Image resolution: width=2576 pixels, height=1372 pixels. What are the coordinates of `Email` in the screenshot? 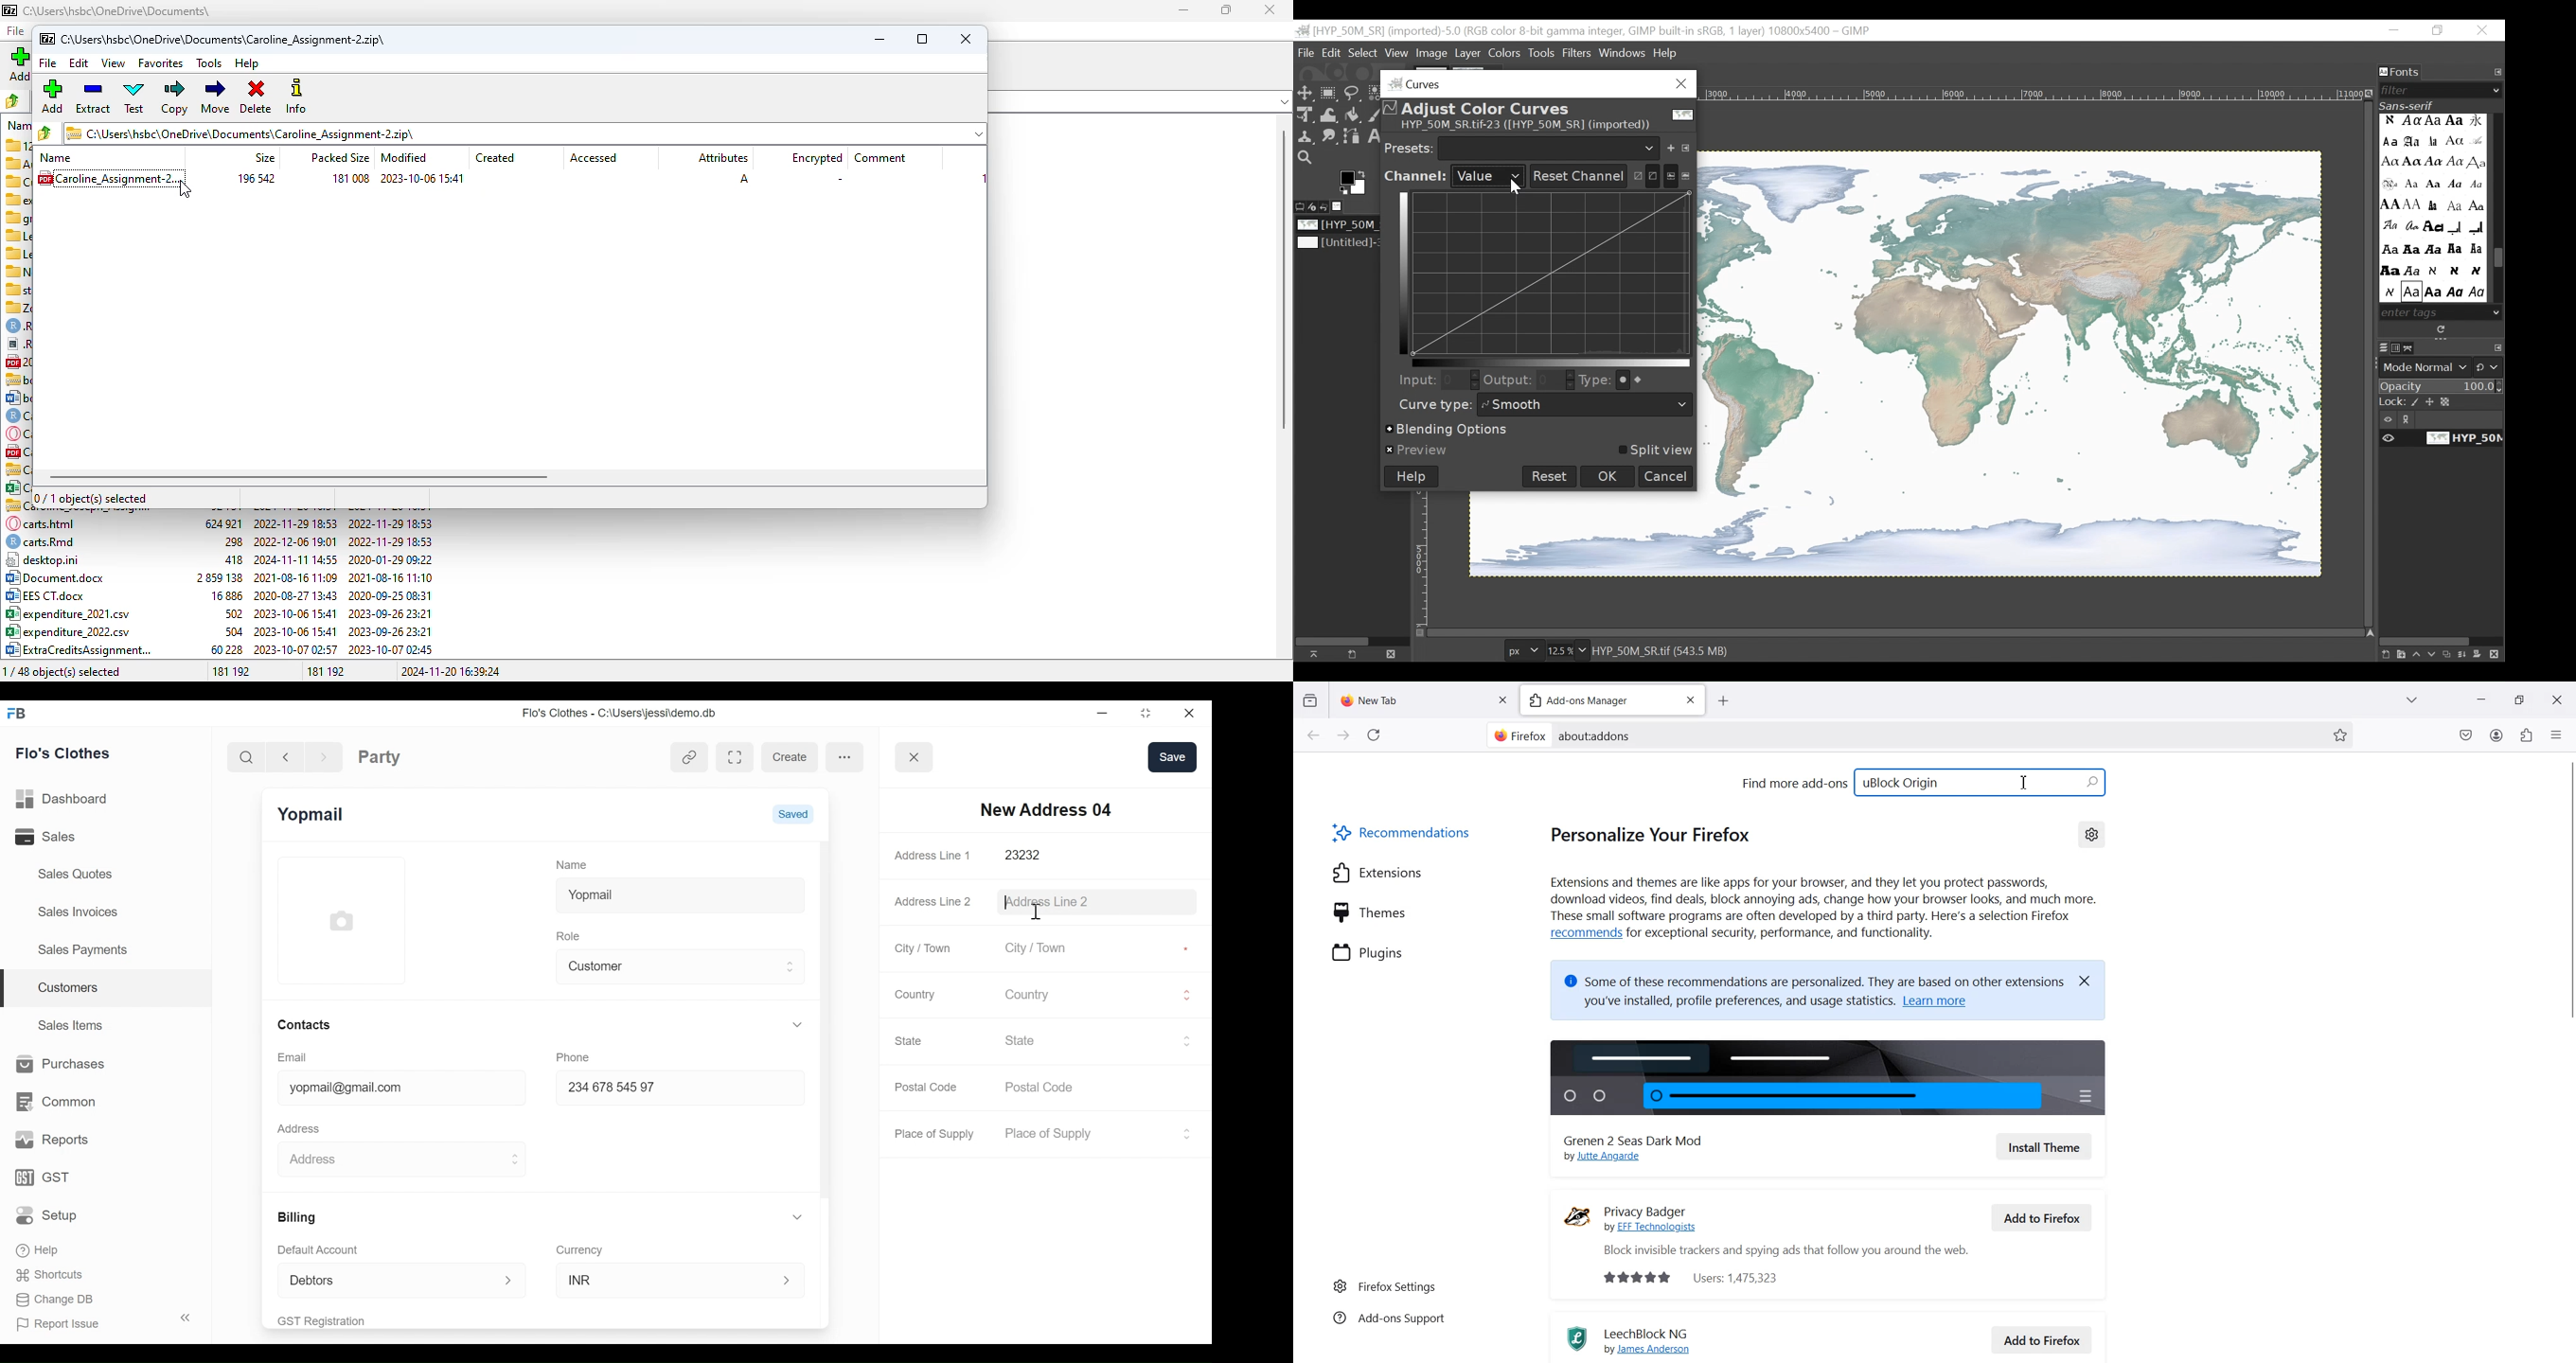 It's located at (293, 1058).